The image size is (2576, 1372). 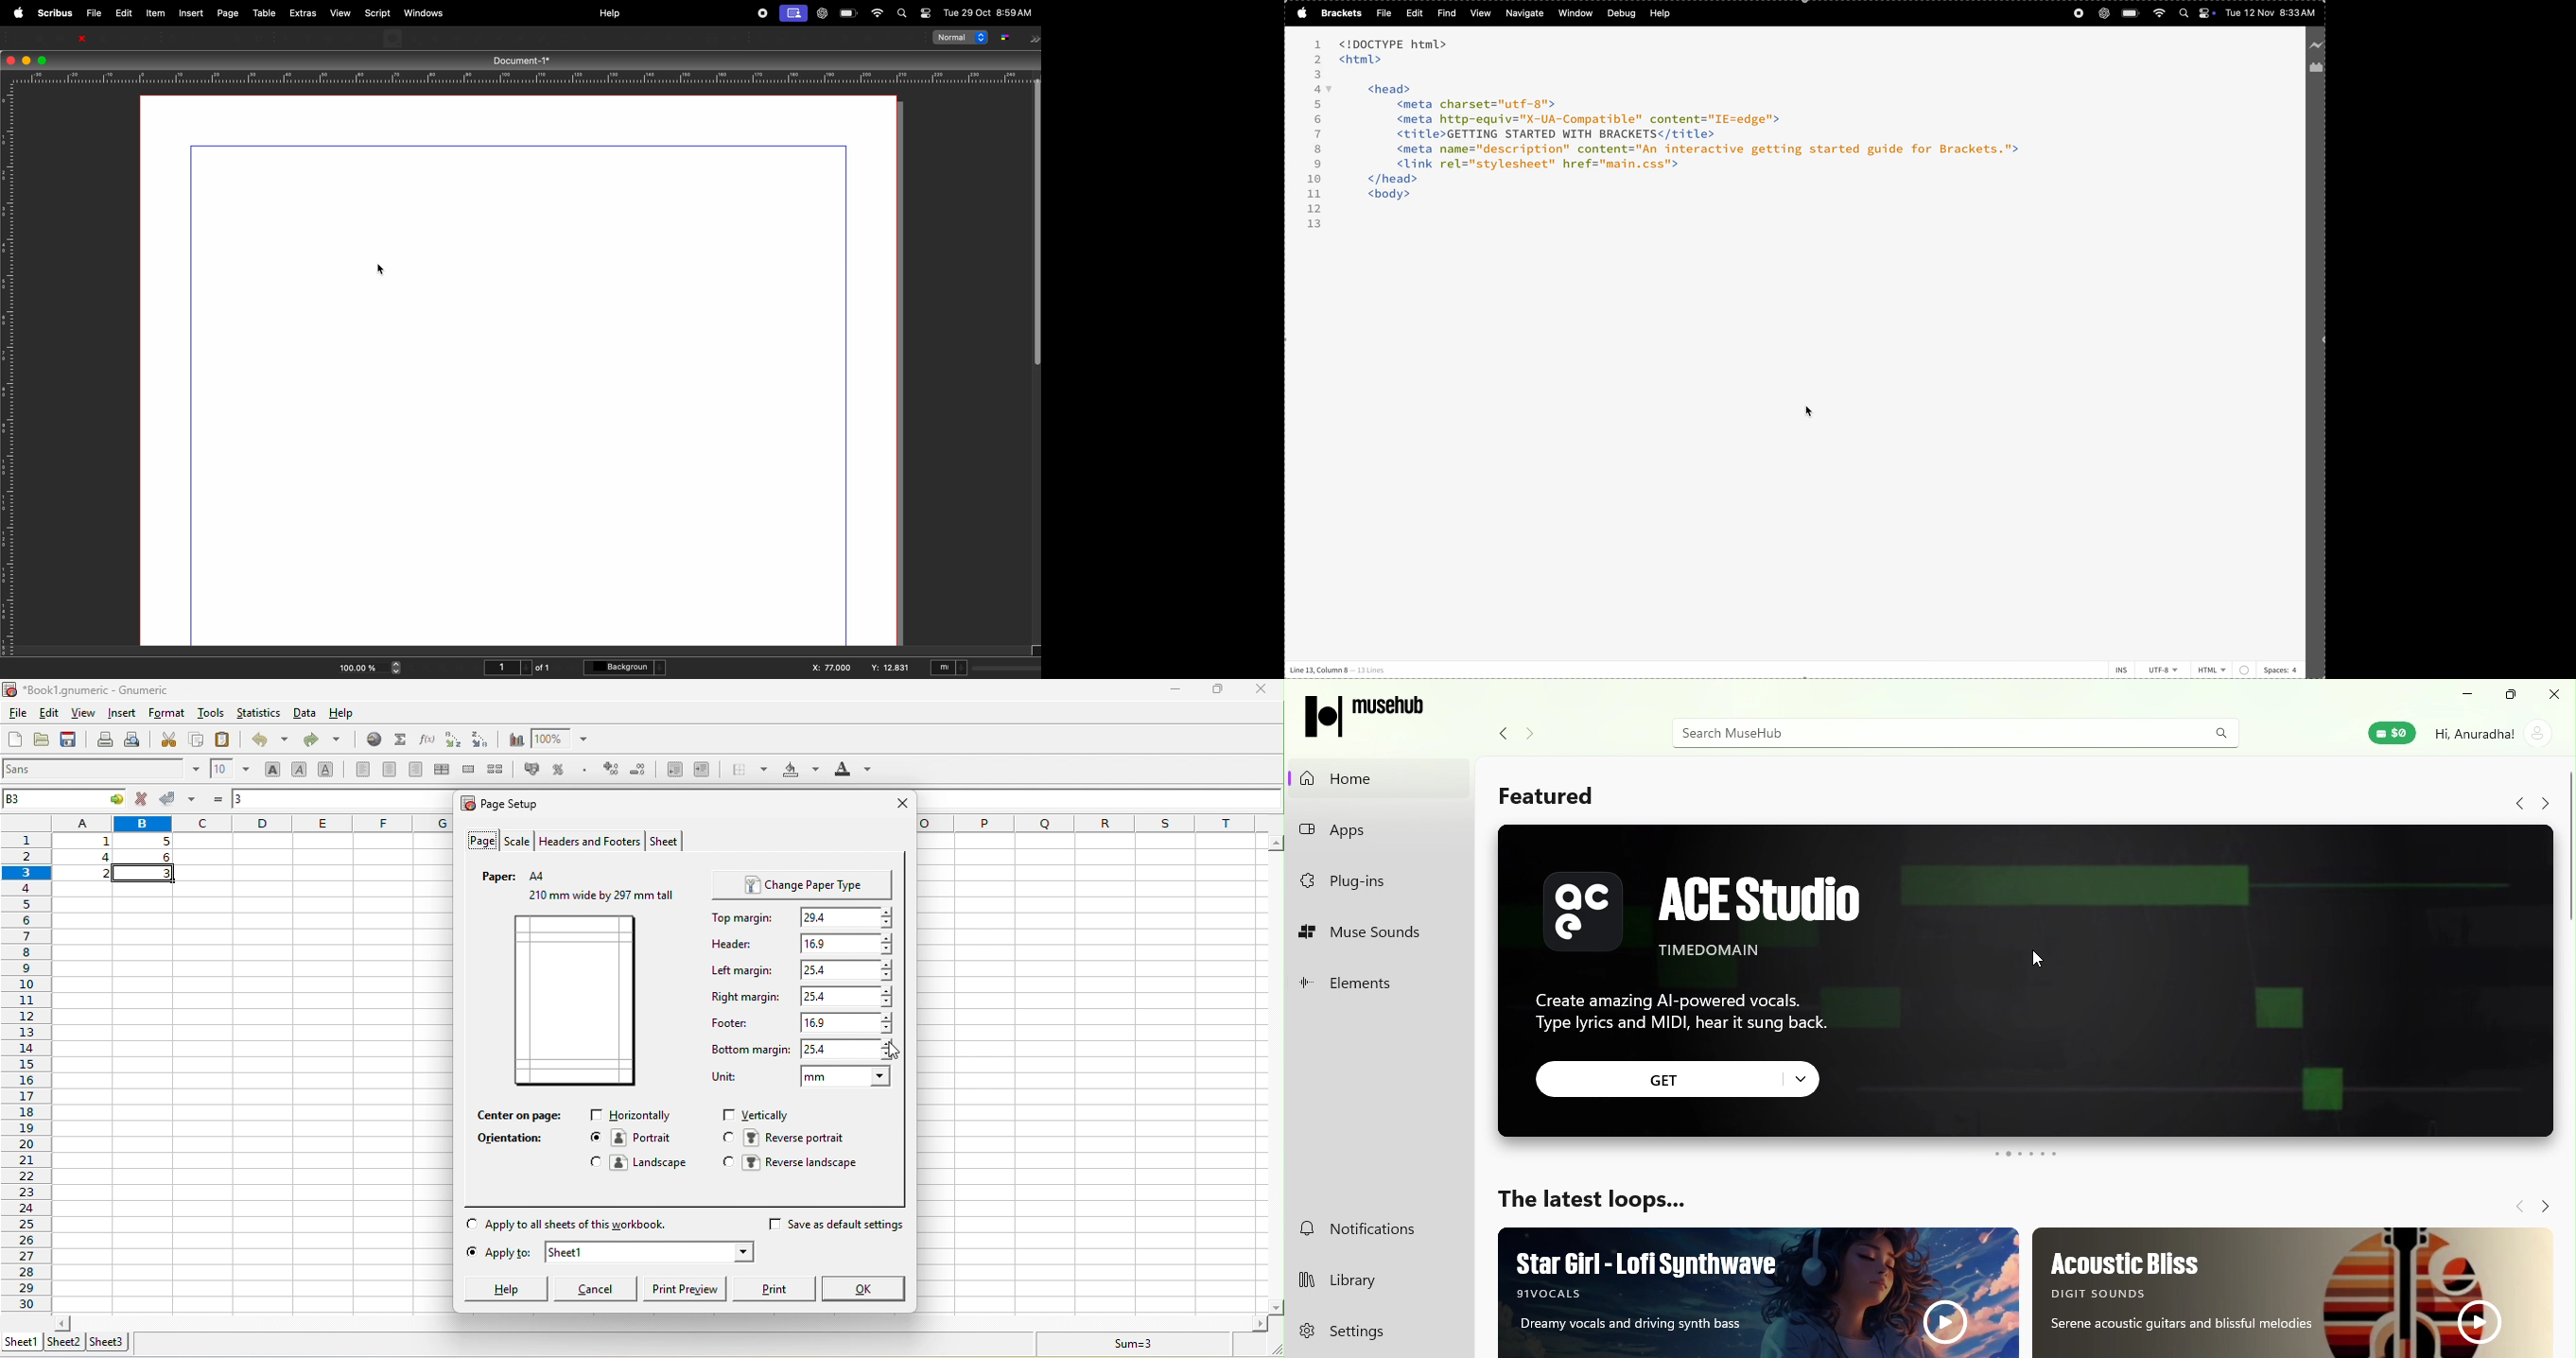 I want to click on insert, so click(x=191, y=13).